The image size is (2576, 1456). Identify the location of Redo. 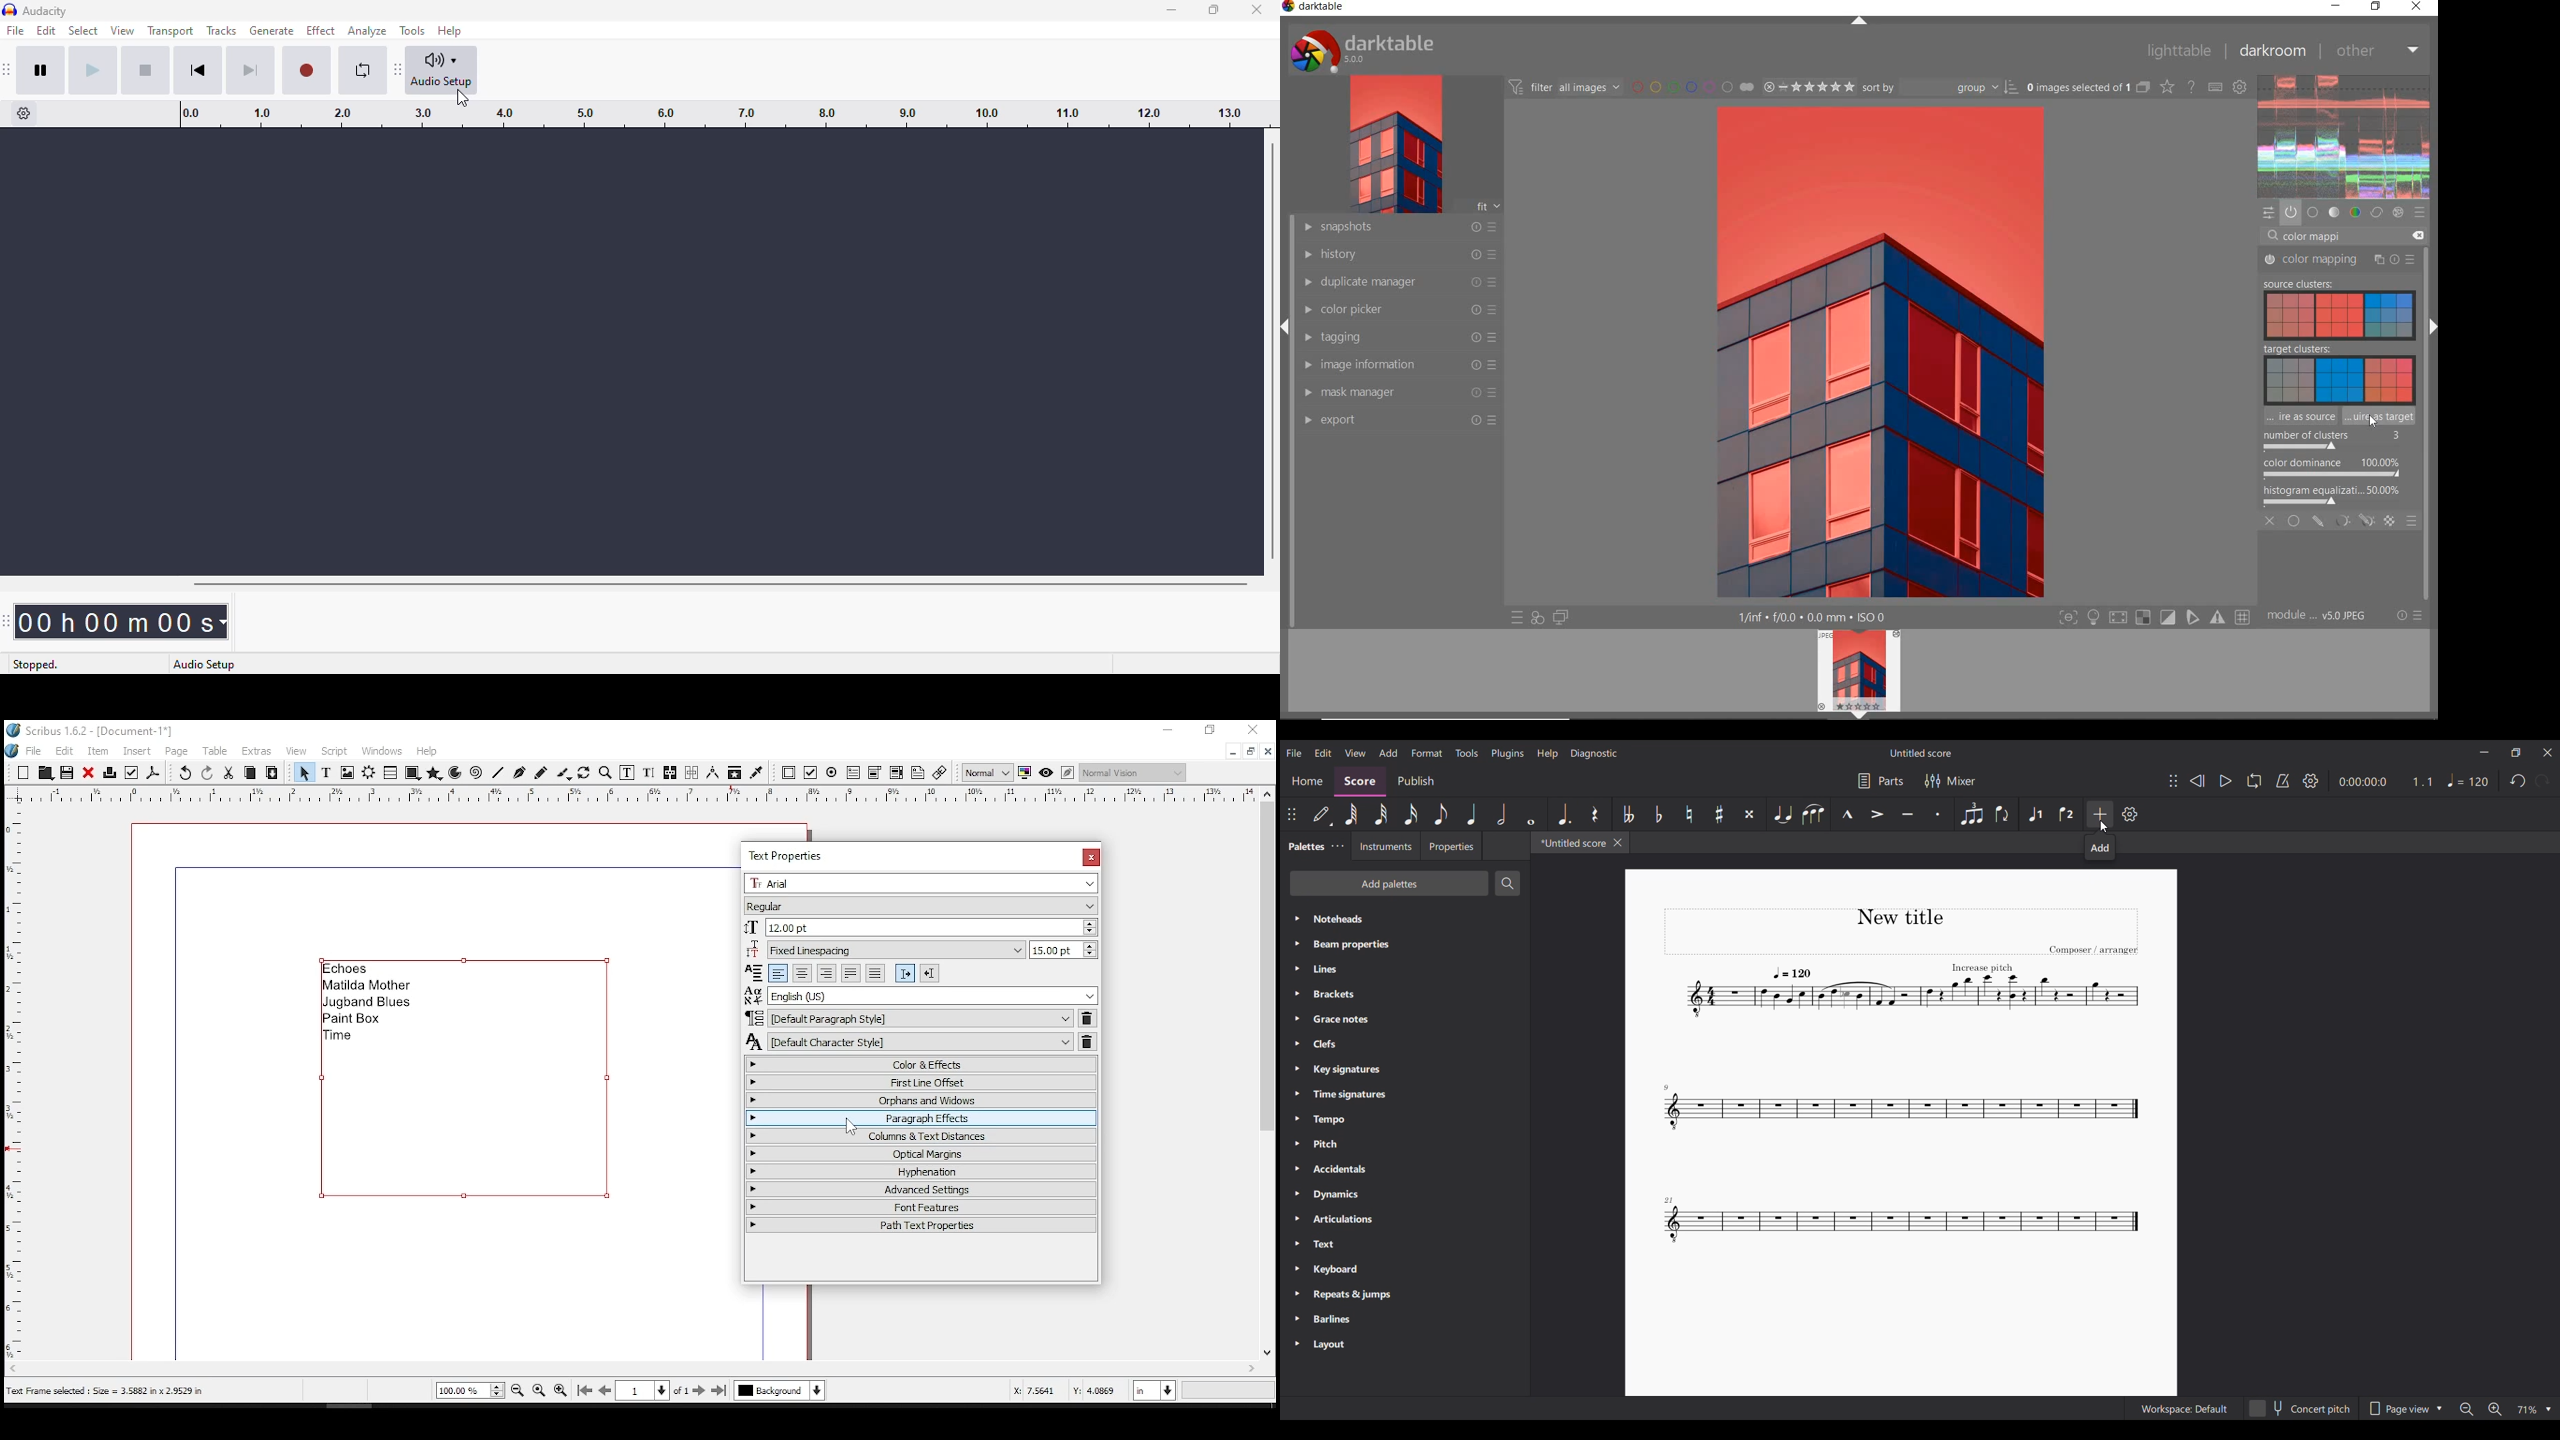
(2543, 781).